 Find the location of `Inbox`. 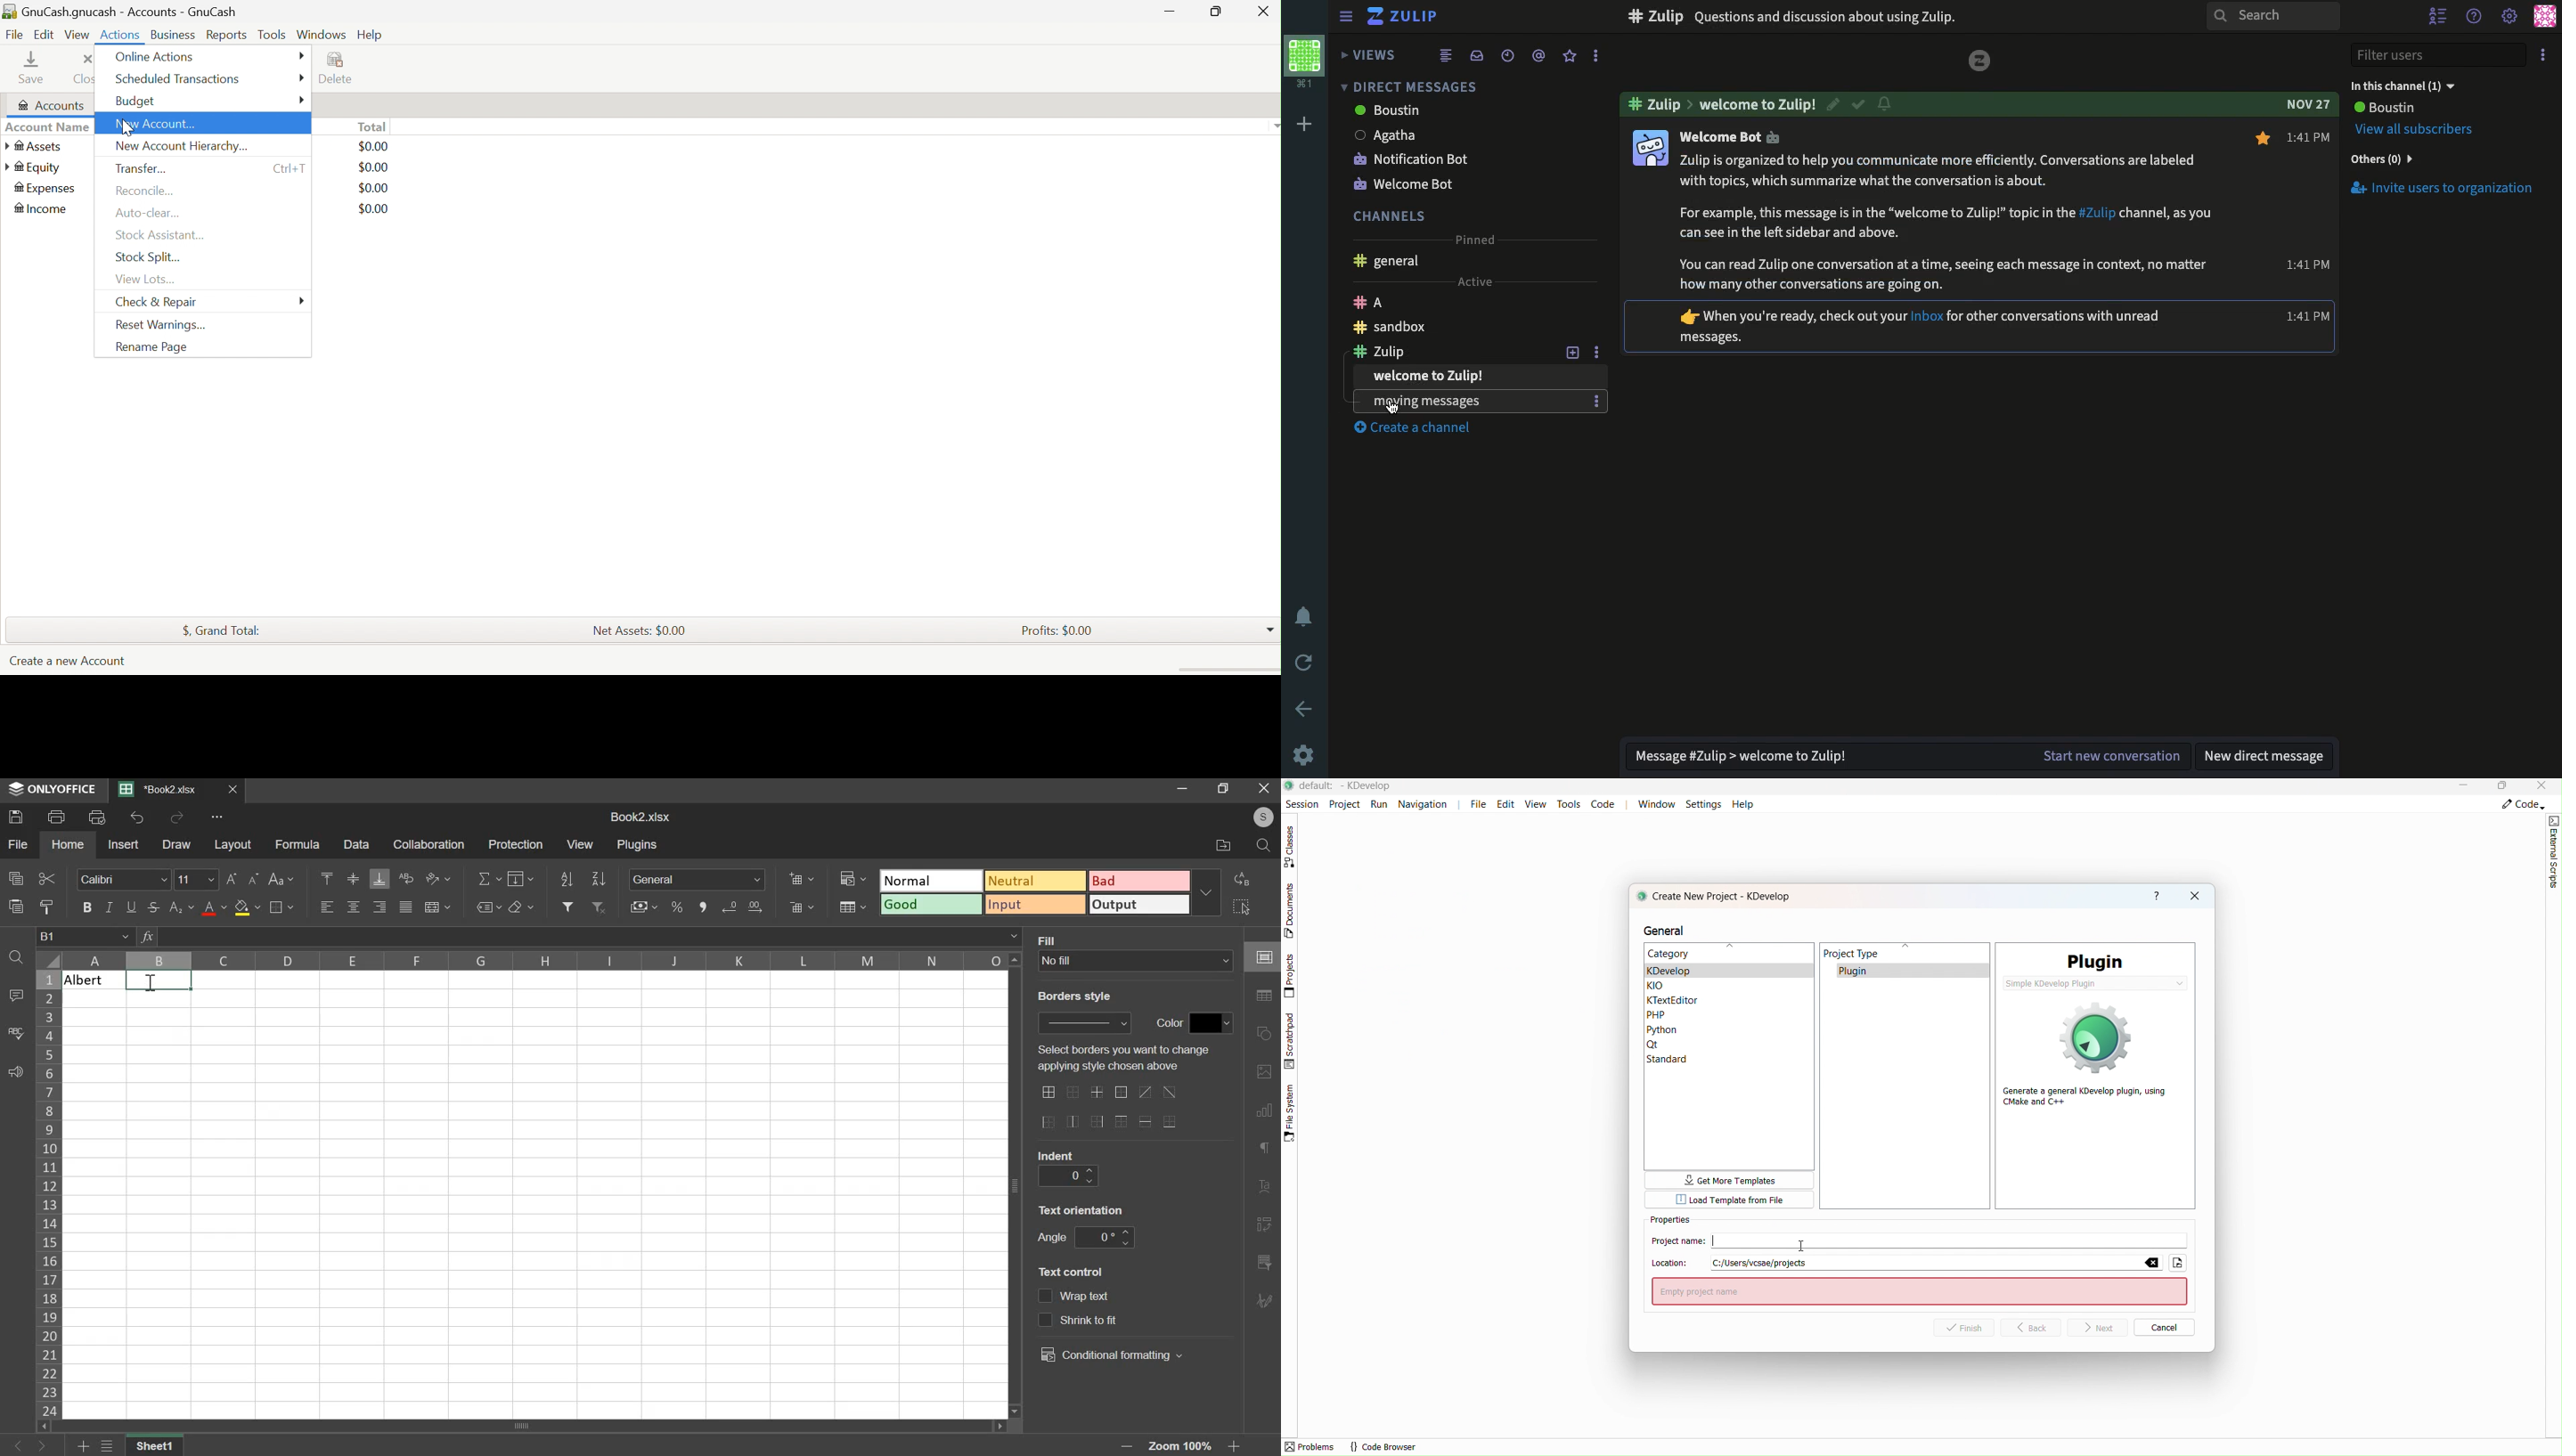

Inbox is located at coordinates (1476, 55).